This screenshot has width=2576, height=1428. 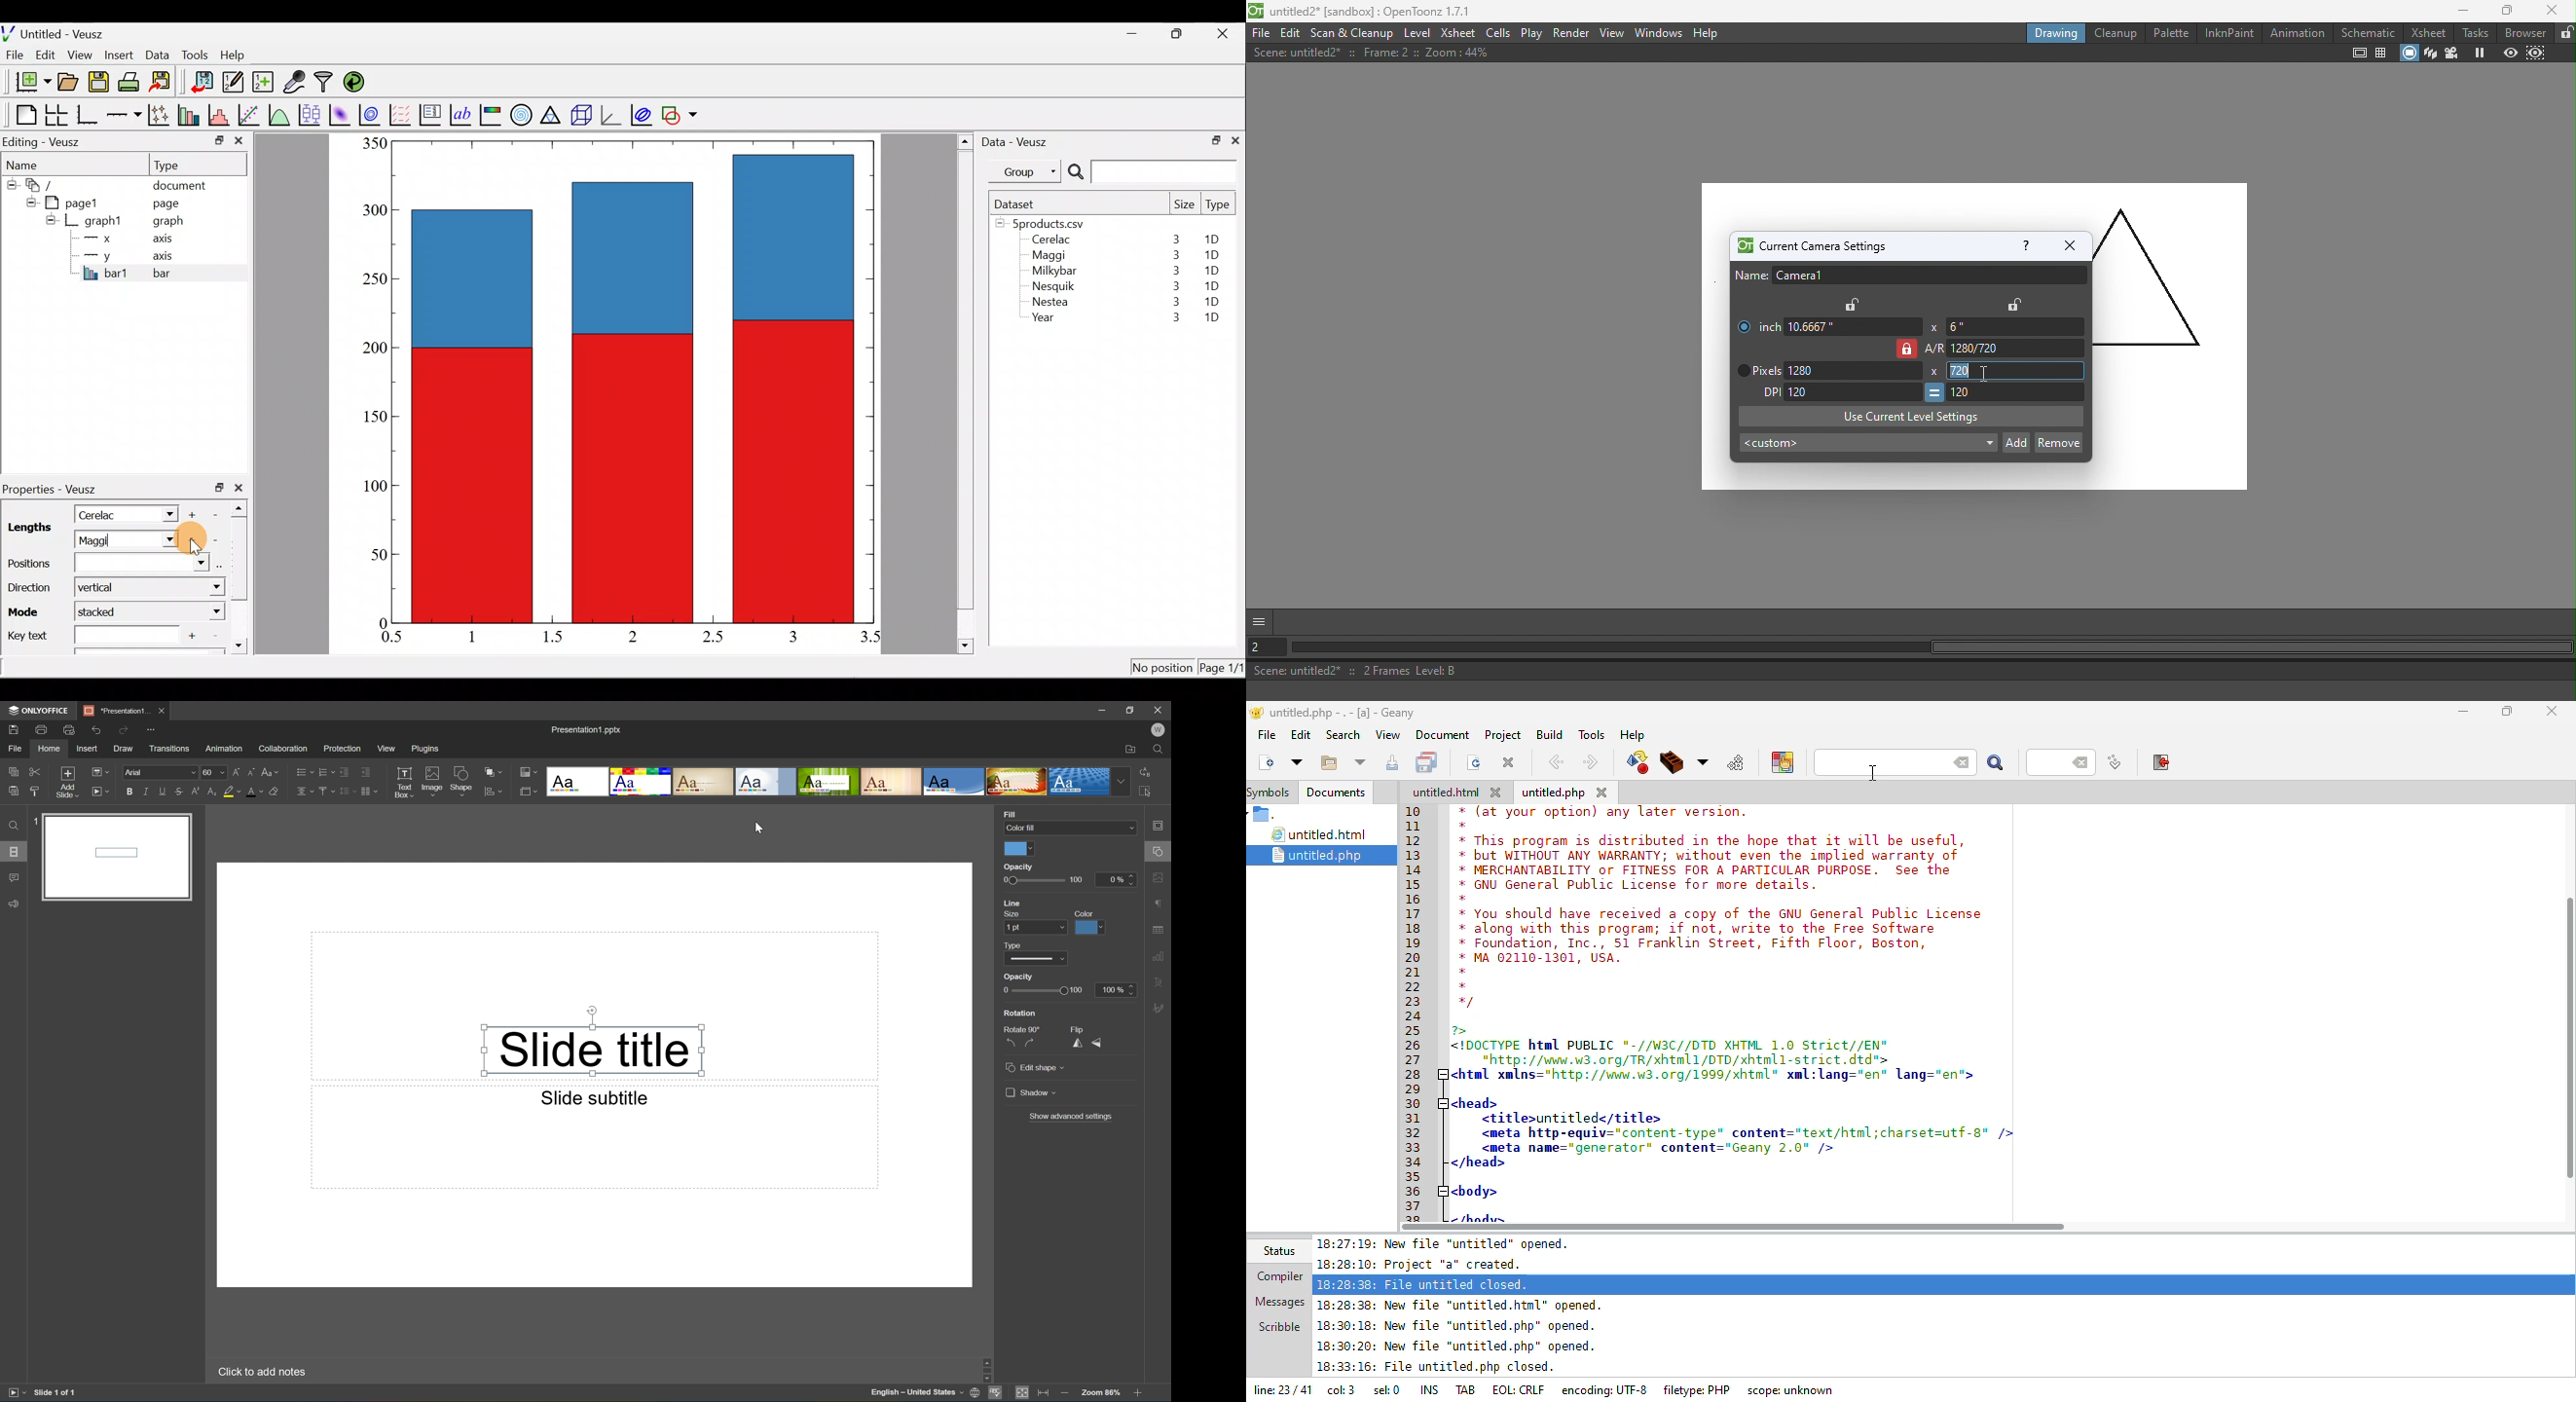 I want to click on Change case, so click(x=272, y=772).